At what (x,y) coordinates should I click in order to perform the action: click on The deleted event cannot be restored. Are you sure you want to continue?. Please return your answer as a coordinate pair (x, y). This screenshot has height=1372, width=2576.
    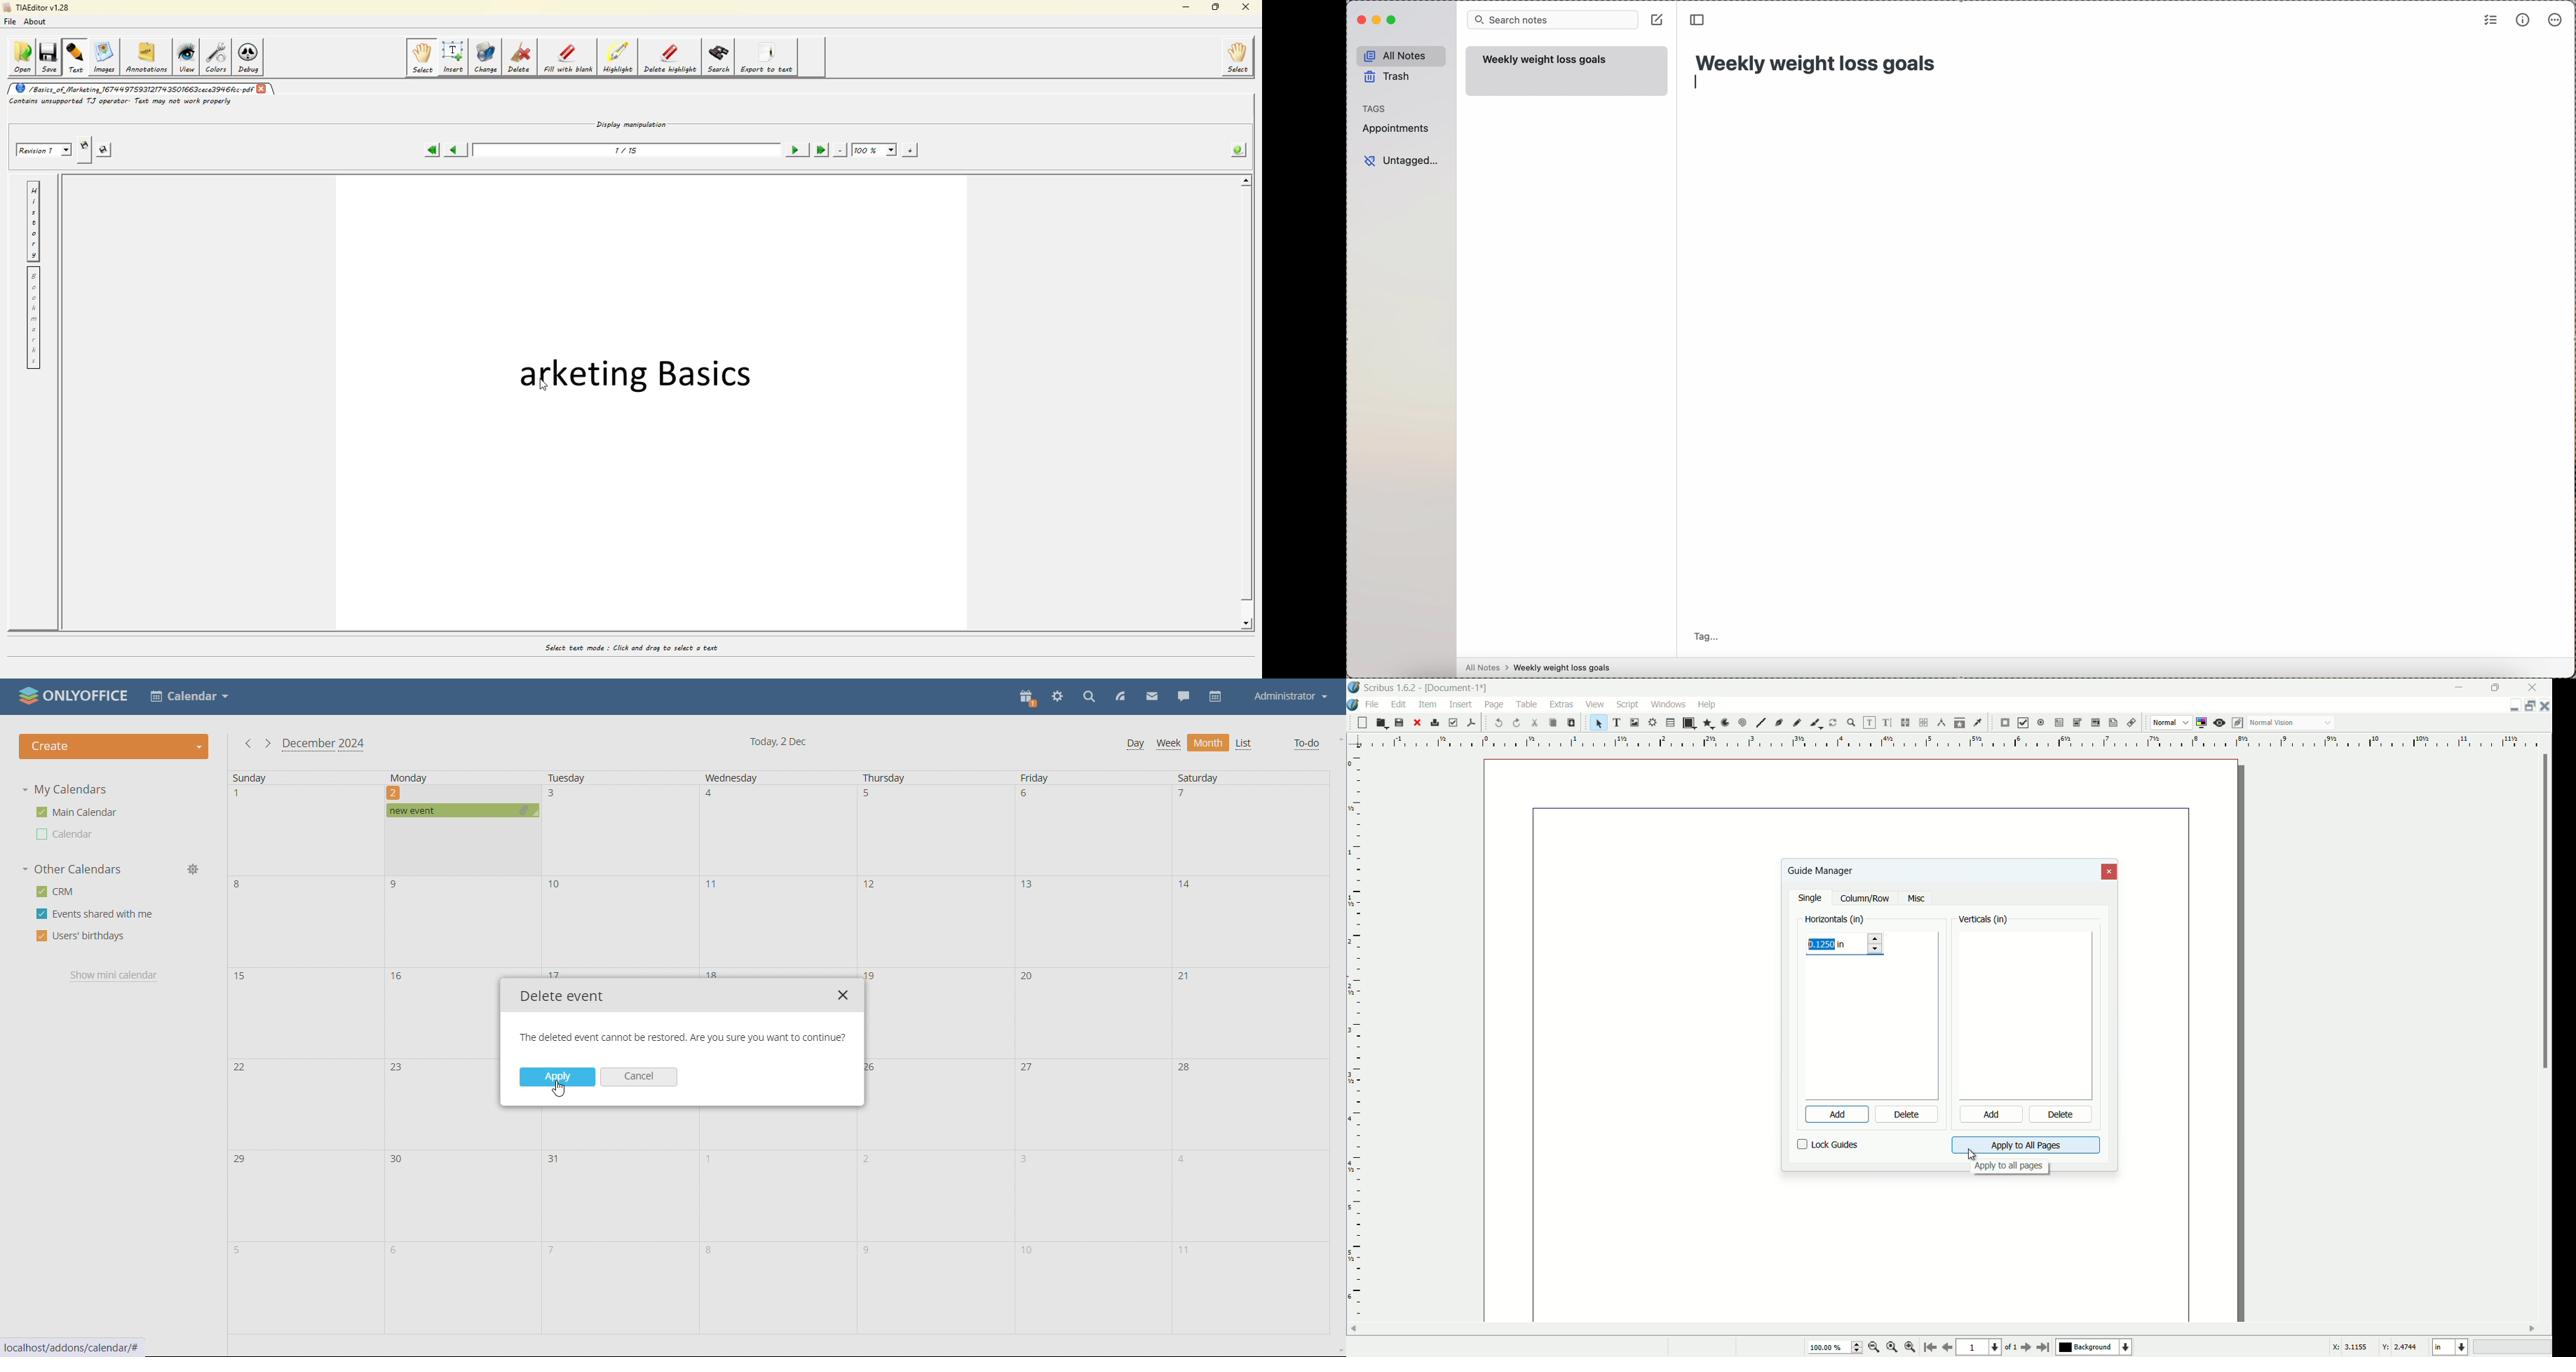
    Looking at the image, I should click on (684, 1038).